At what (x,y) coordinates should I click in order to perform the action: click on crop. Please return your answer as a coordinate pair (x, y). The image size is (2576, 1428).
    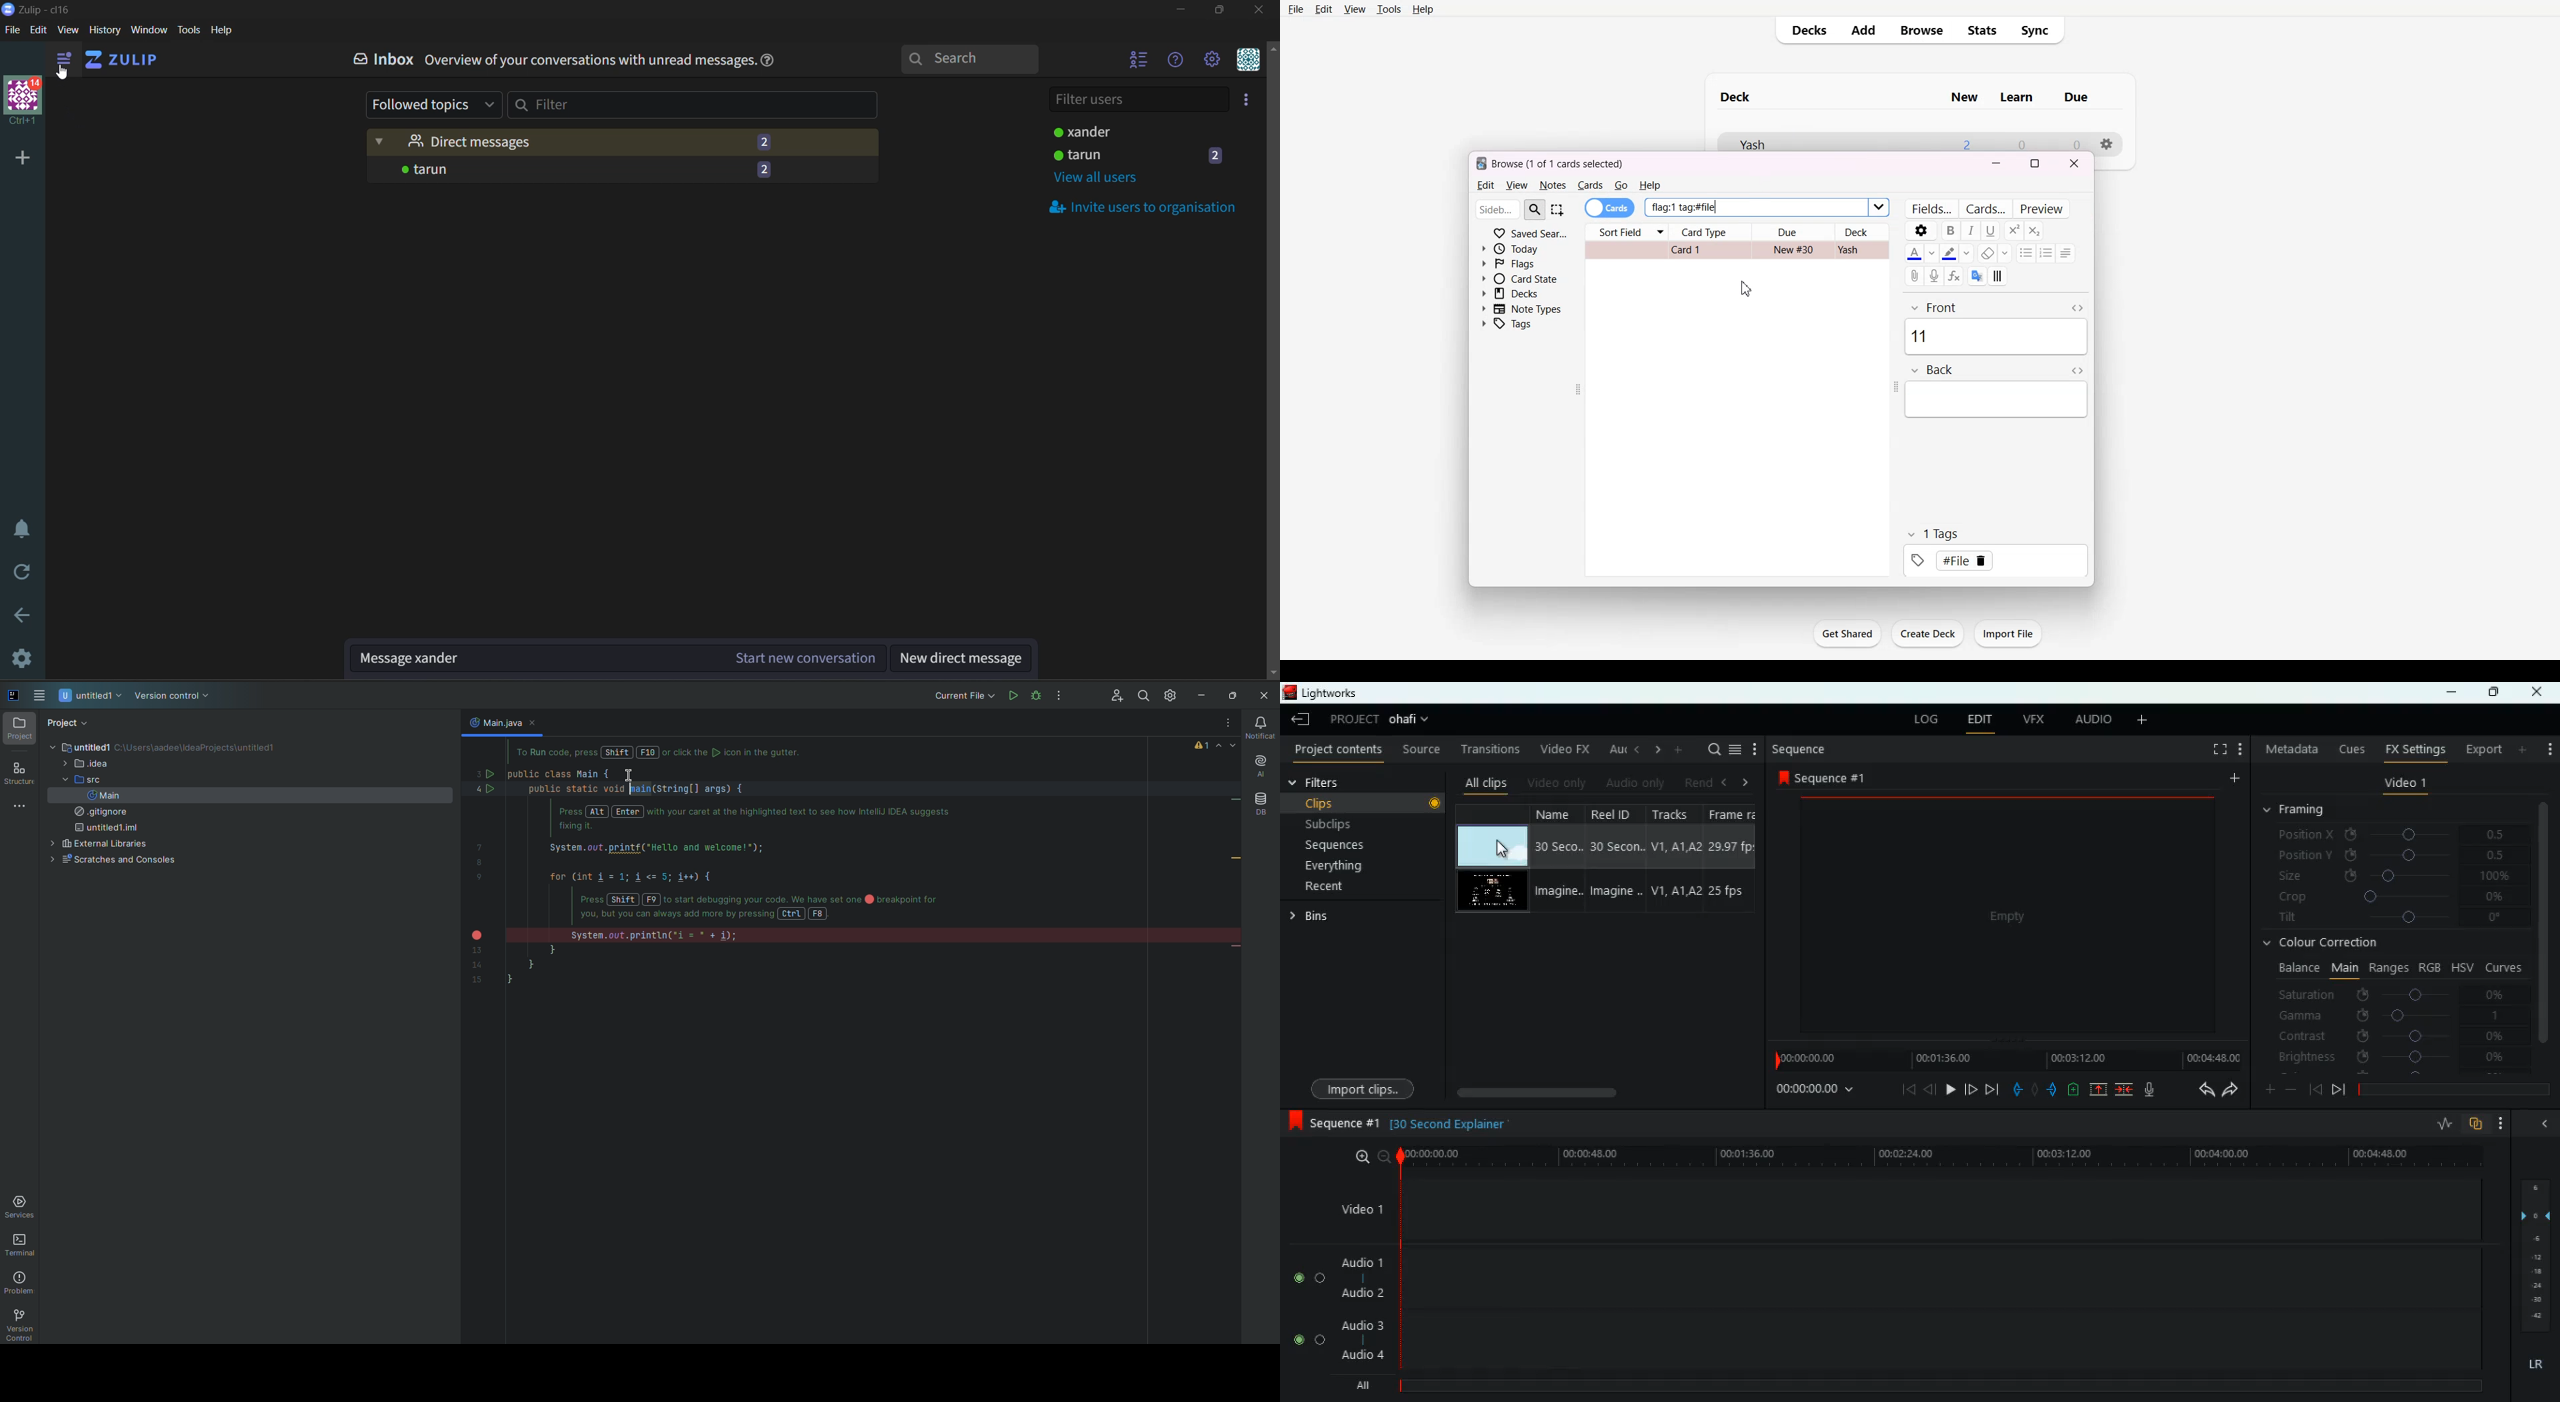
    Looking at the image, I should click on (2398, 898).